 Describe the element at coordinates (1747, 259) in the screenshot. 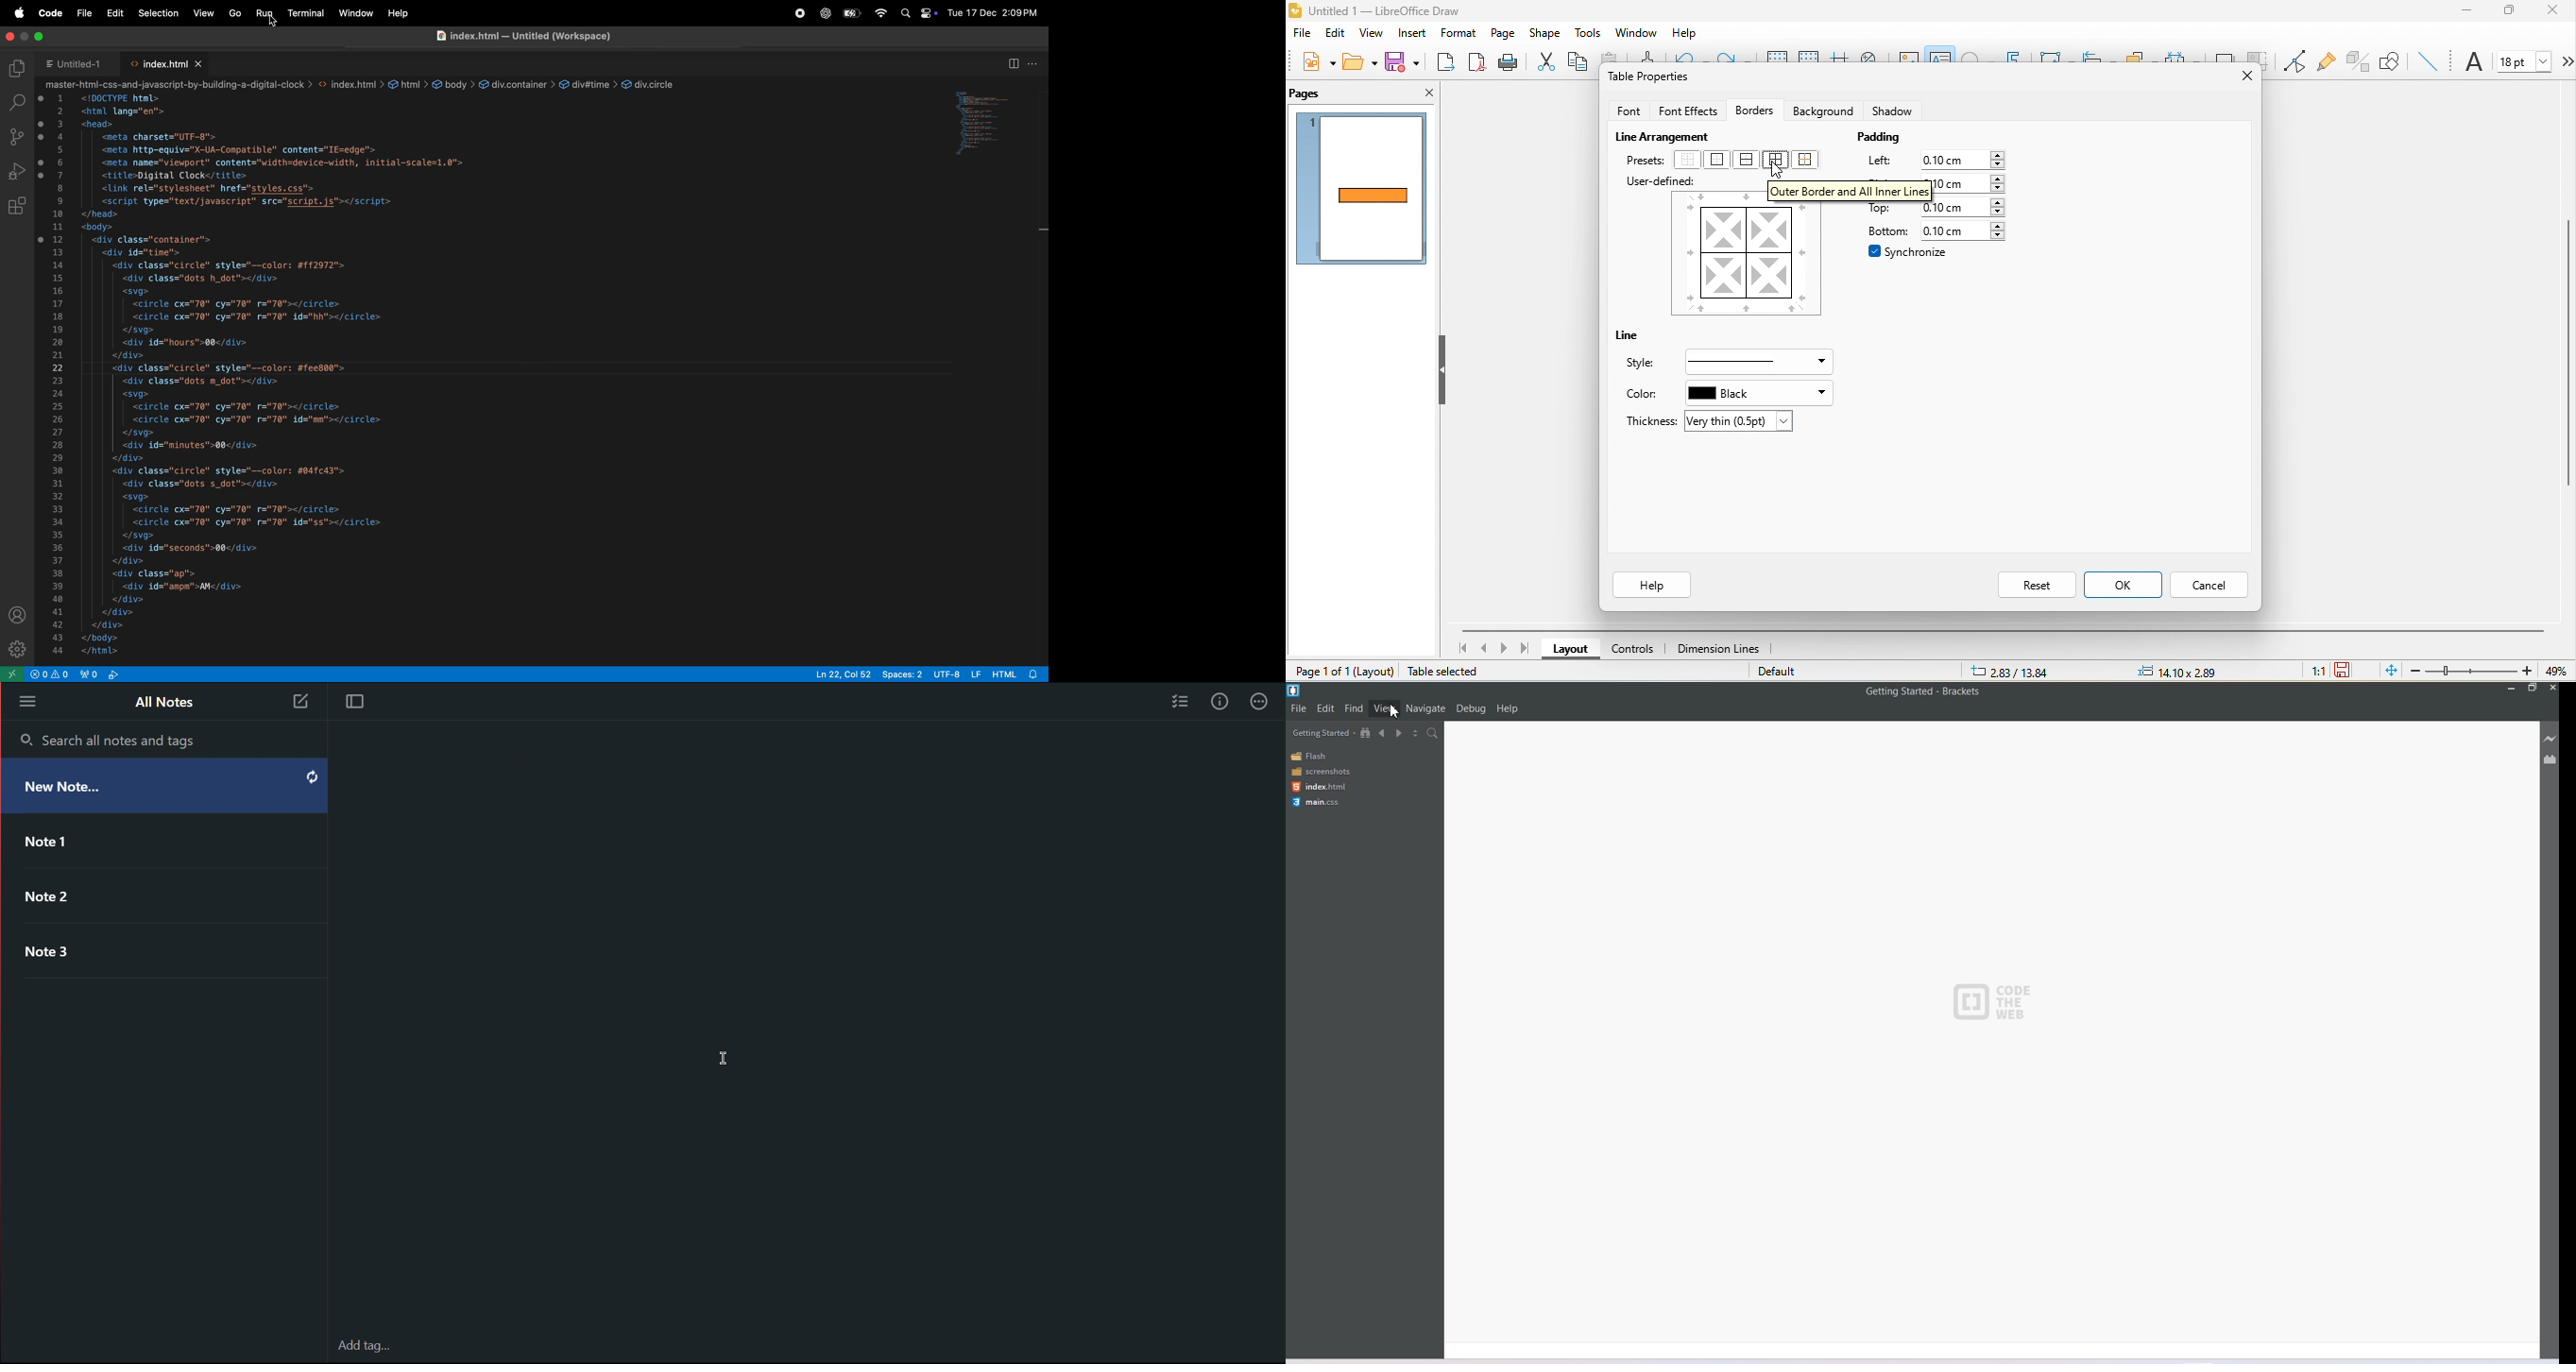

I see `user defined border style` at that location.